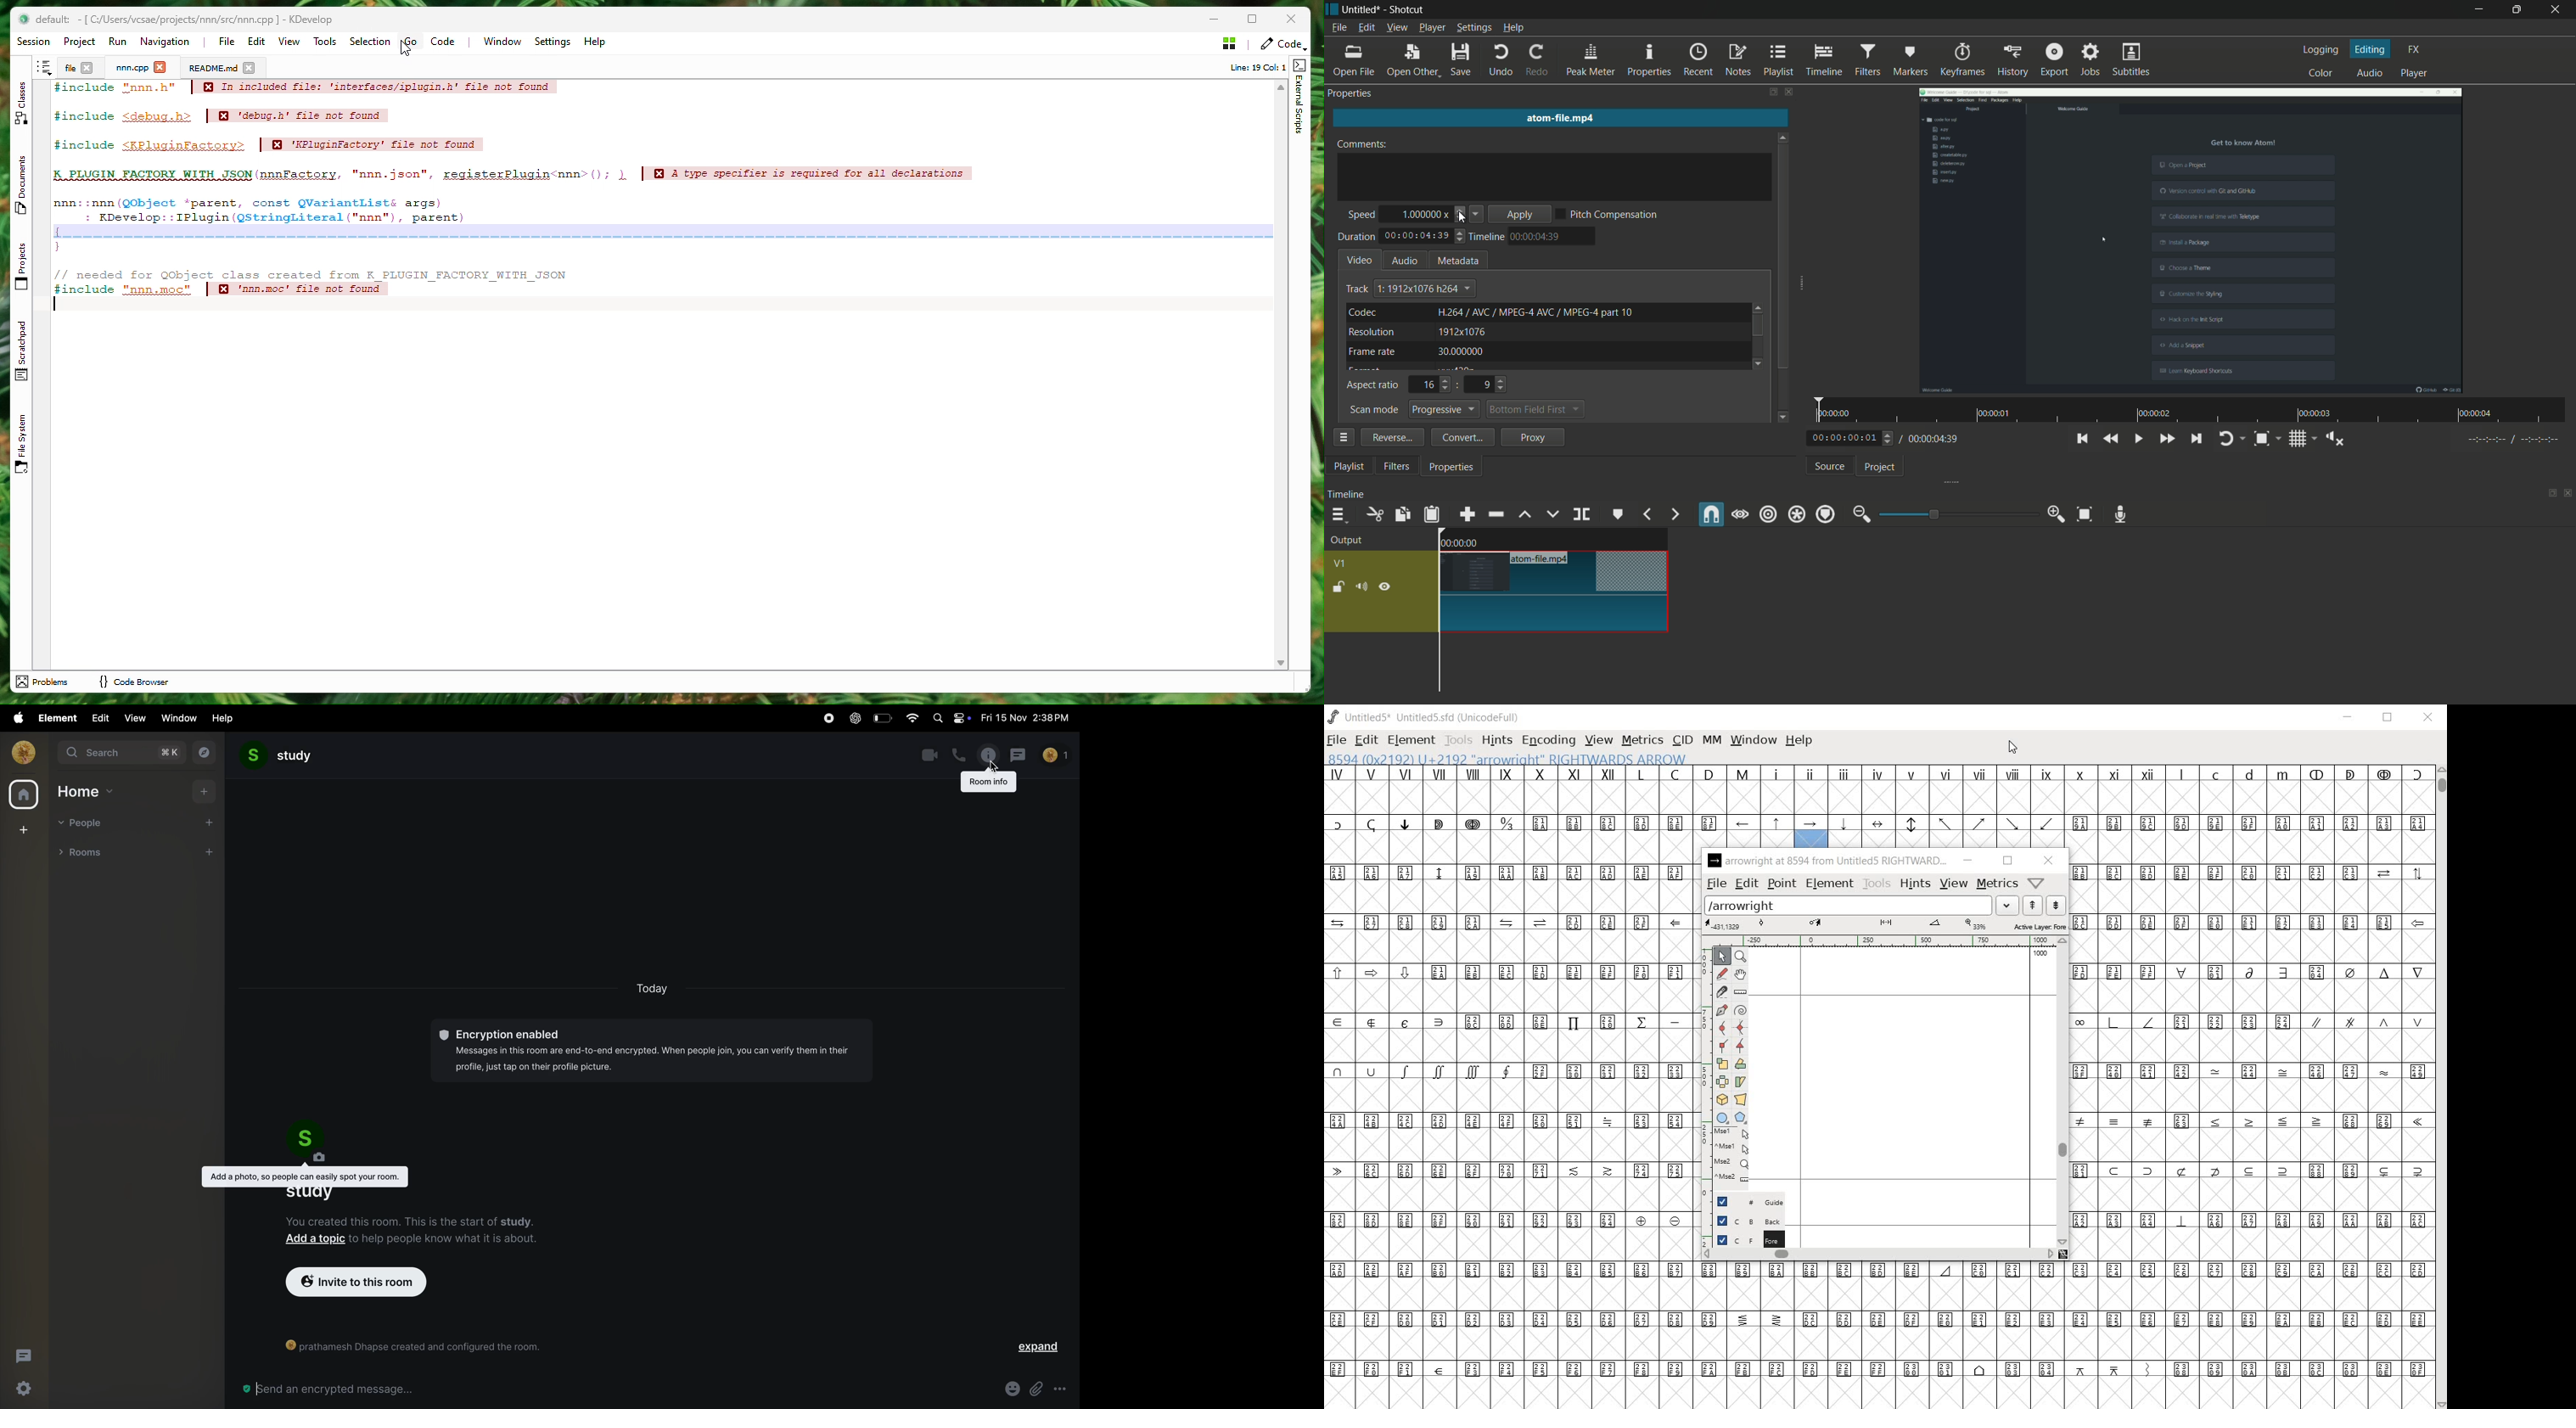 The width and height of the screenshot is (2576, 1428). What do you see at coordinates (1783, 258) in the screenshot?
I see `scroll bar` at bounding box center [1783, 258].